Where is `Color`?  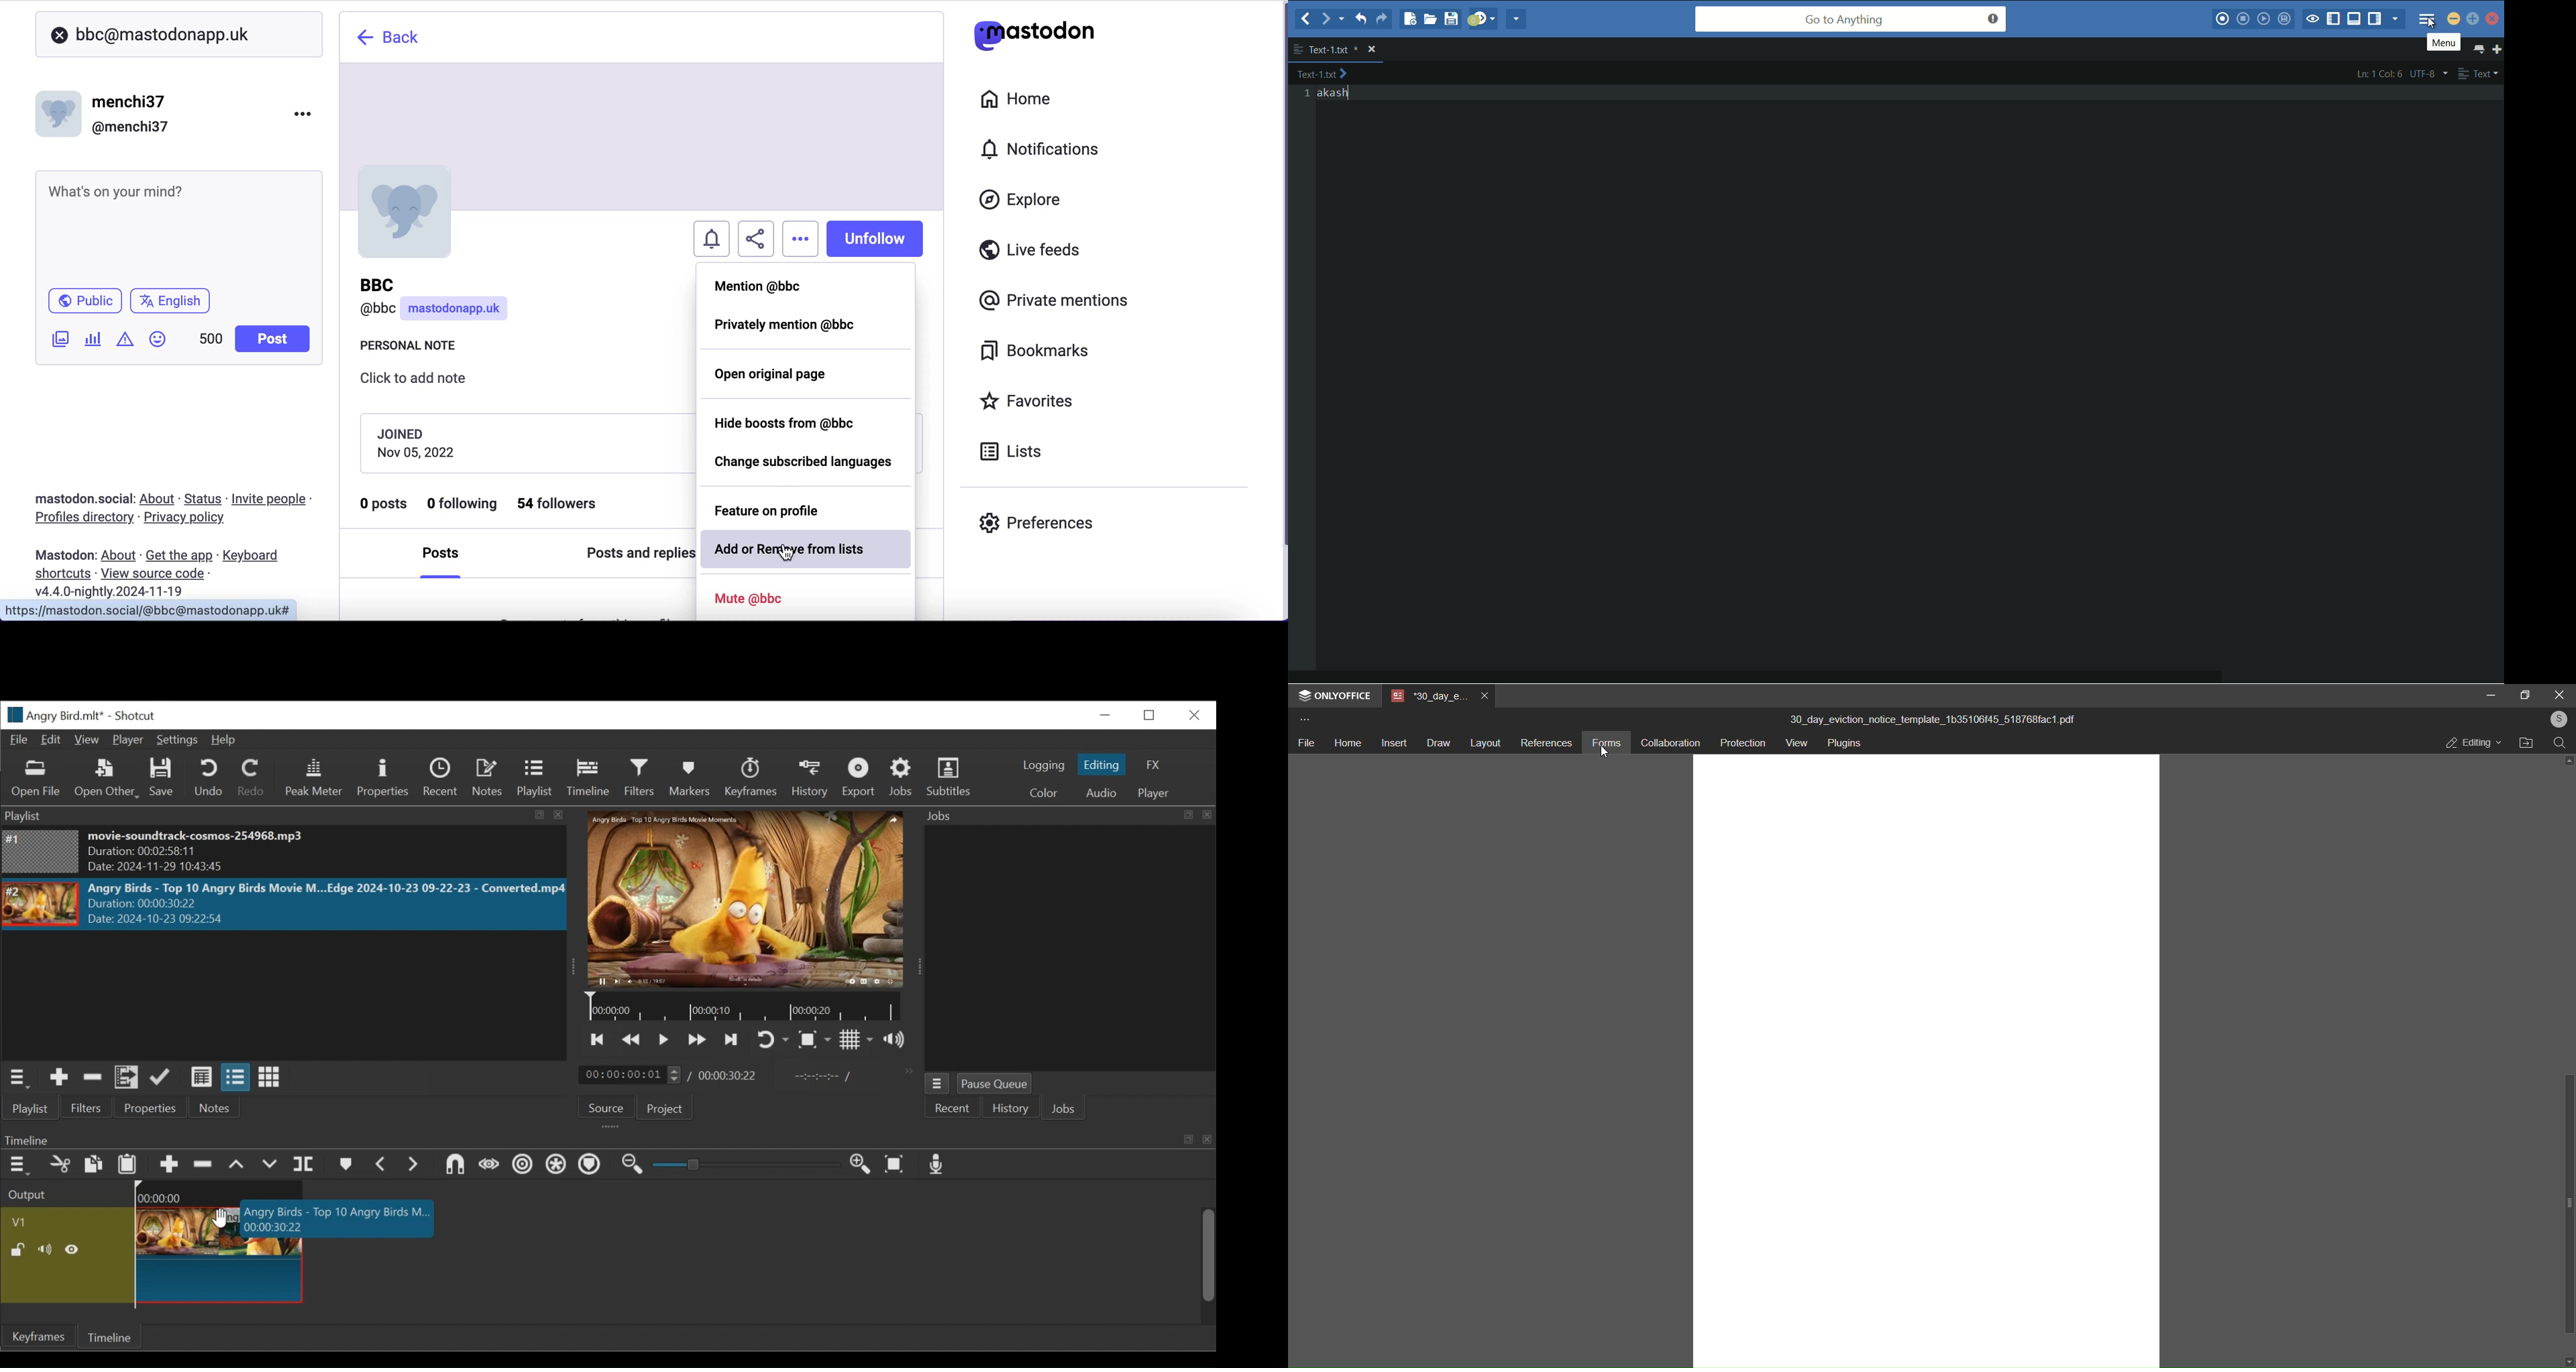 Color is located at coordinates (1044, 794).